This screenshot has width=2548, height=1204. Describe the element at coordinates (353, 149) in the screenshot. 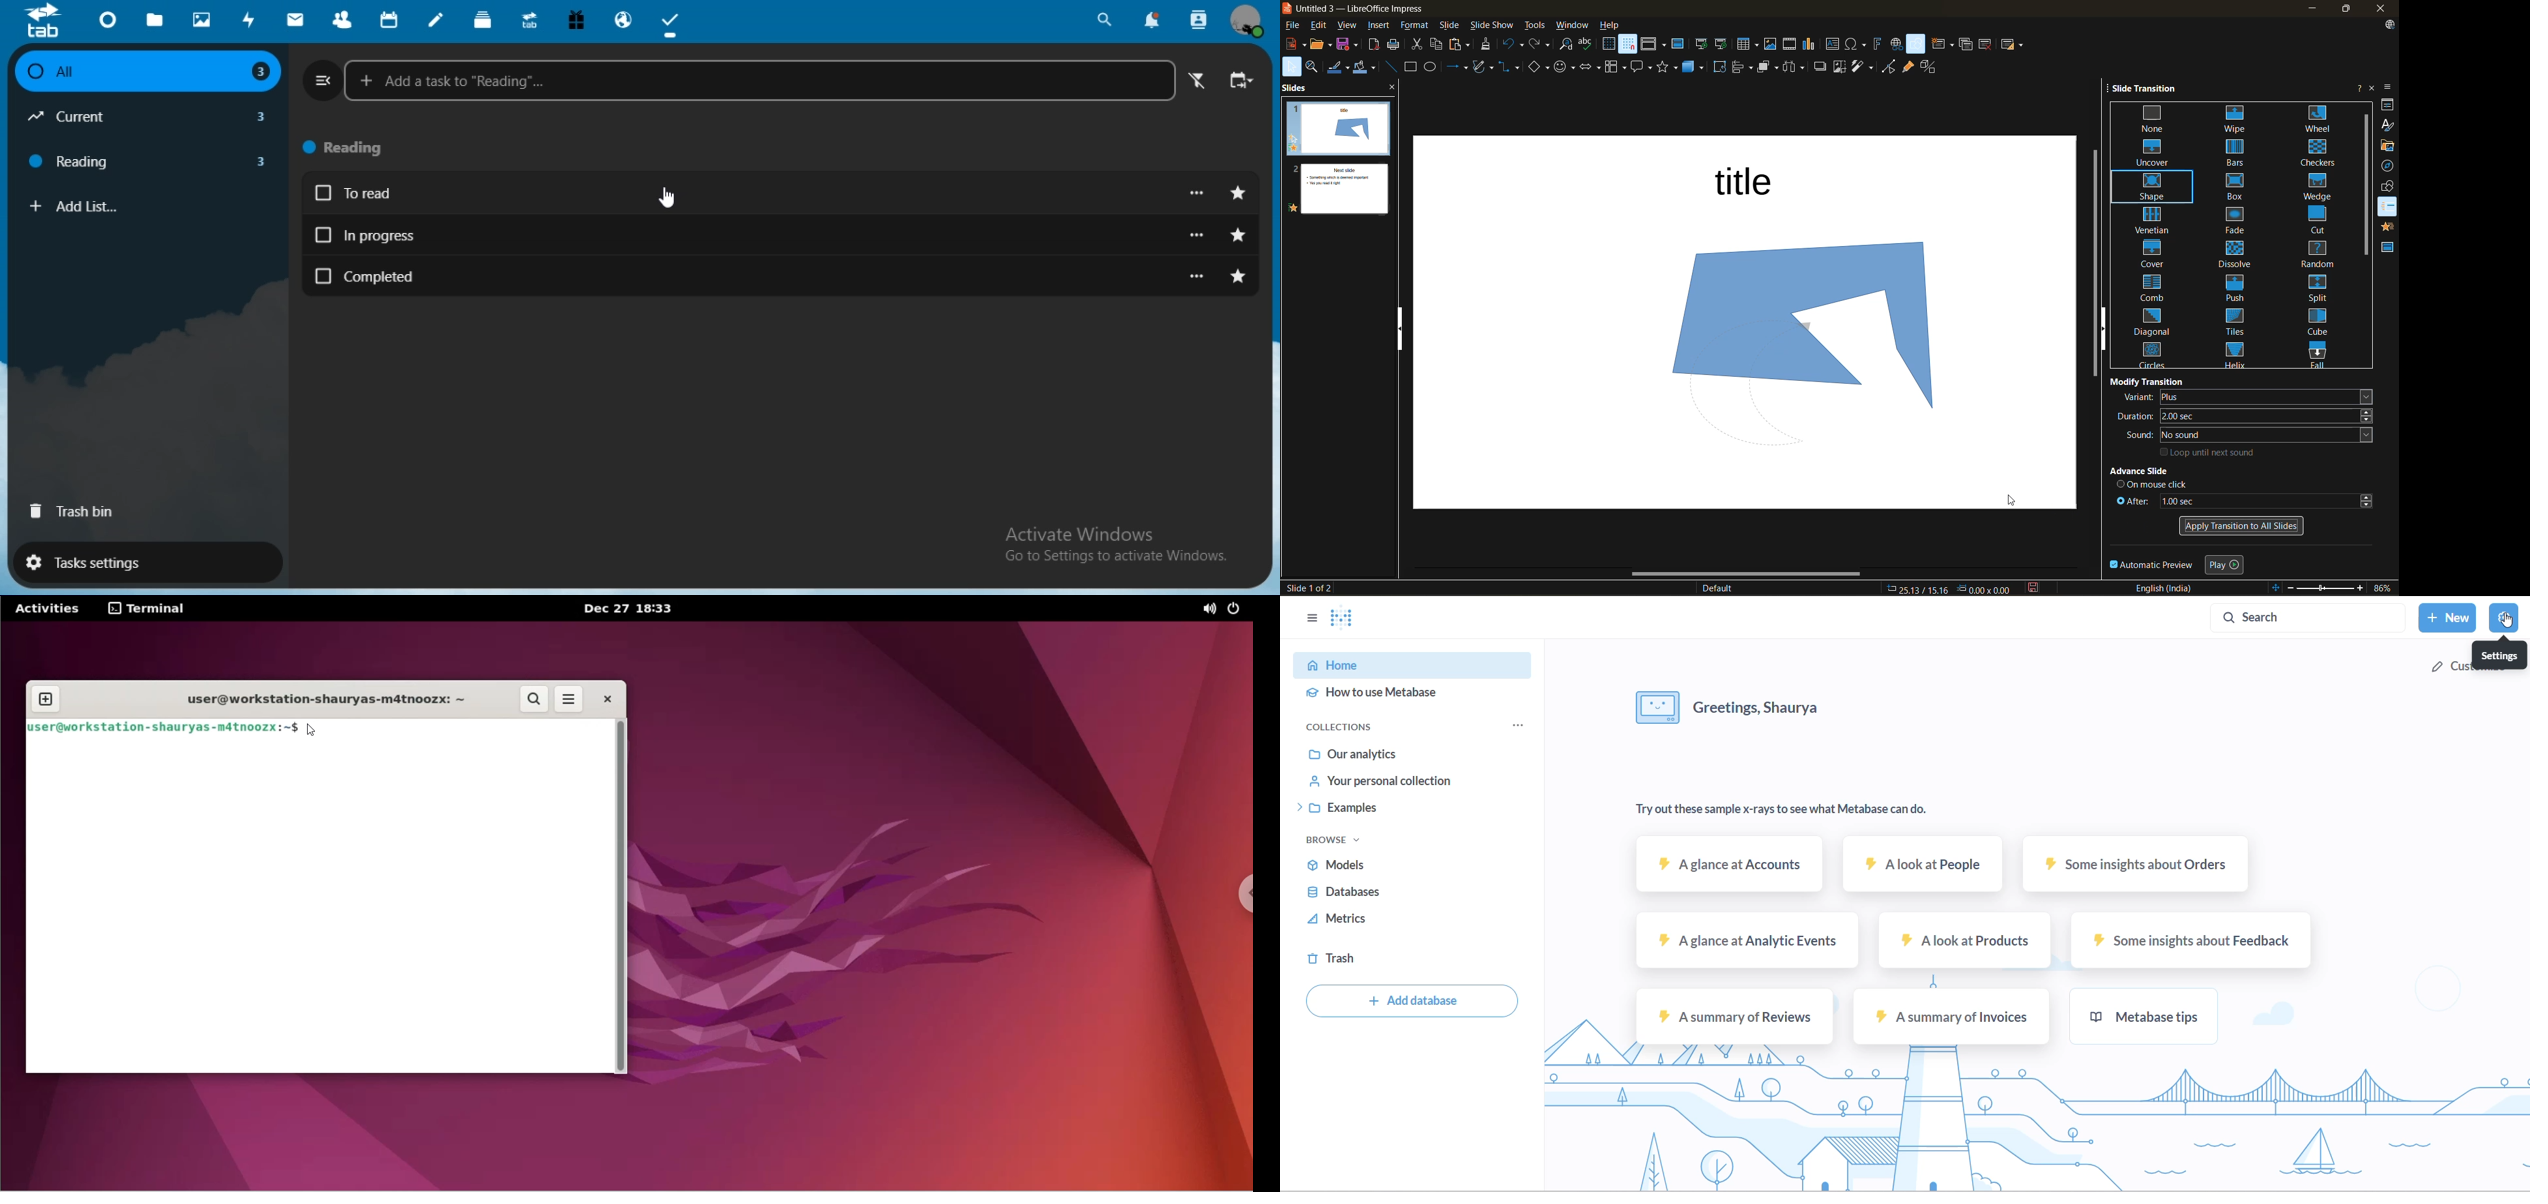

I see `reading` at that location.